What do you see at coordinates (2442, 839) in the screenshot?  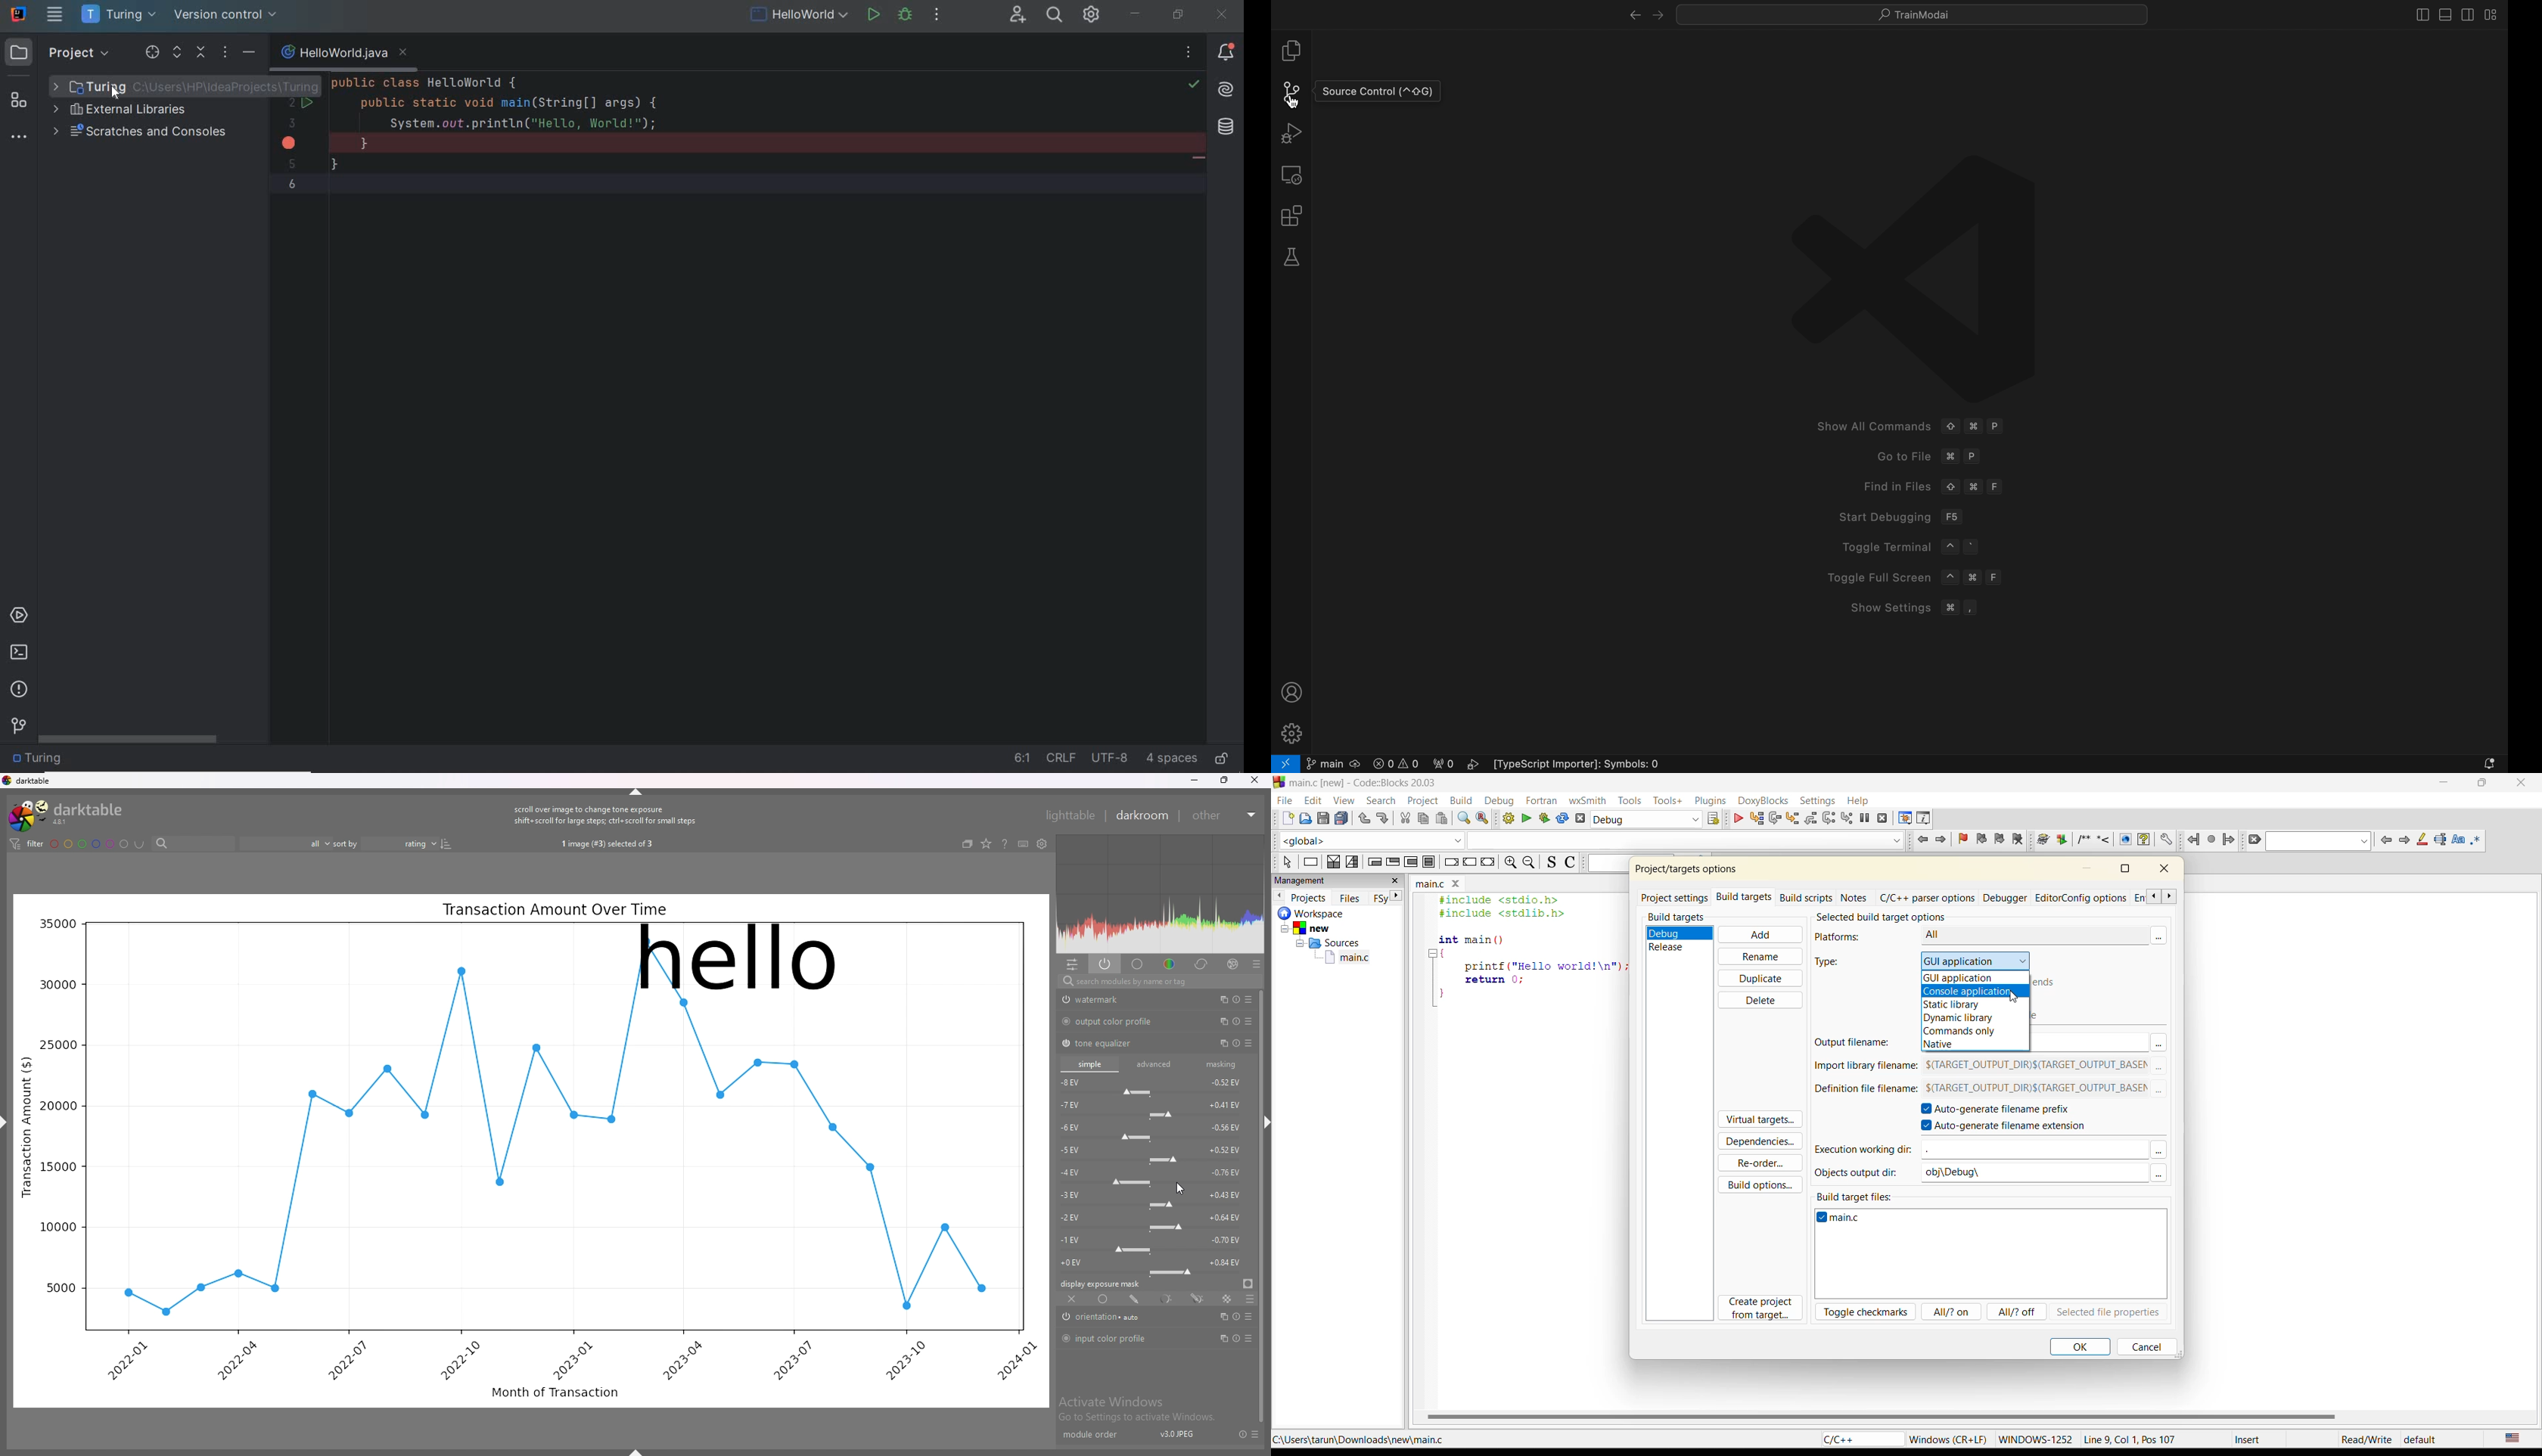 I see `selected text` at bounding box center [2442, 839].